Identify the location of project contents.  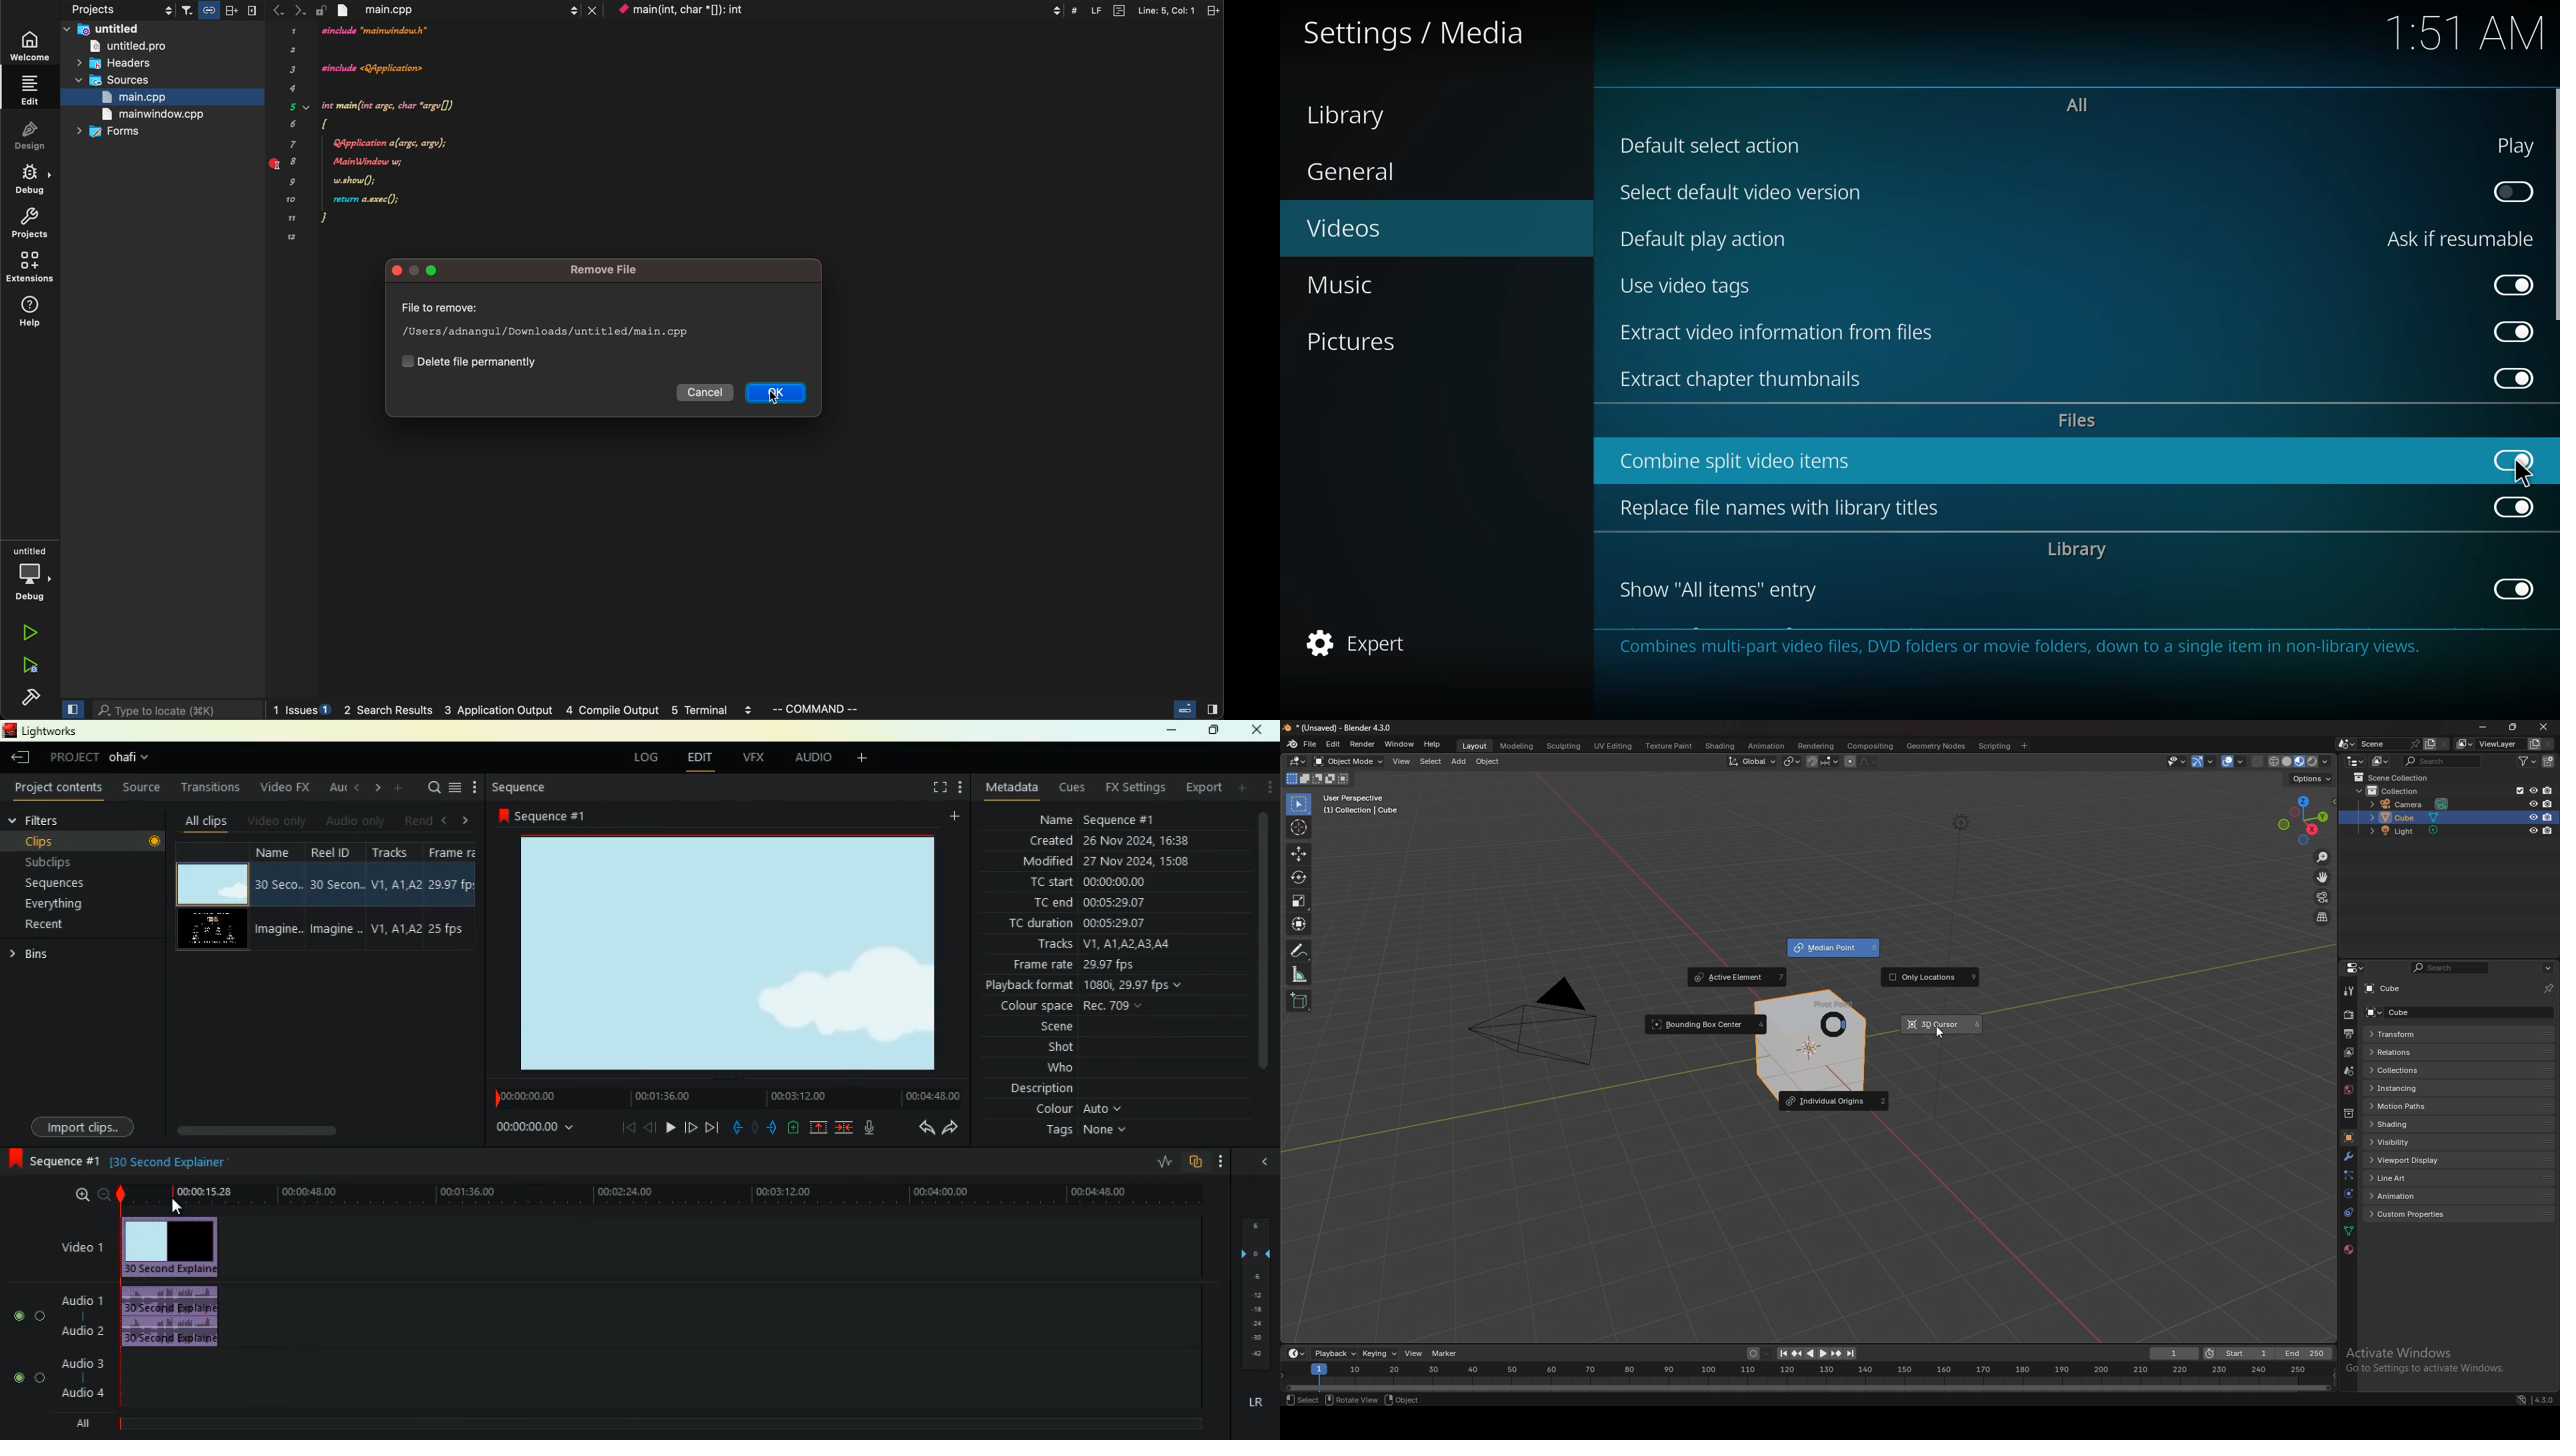
(61, 788).